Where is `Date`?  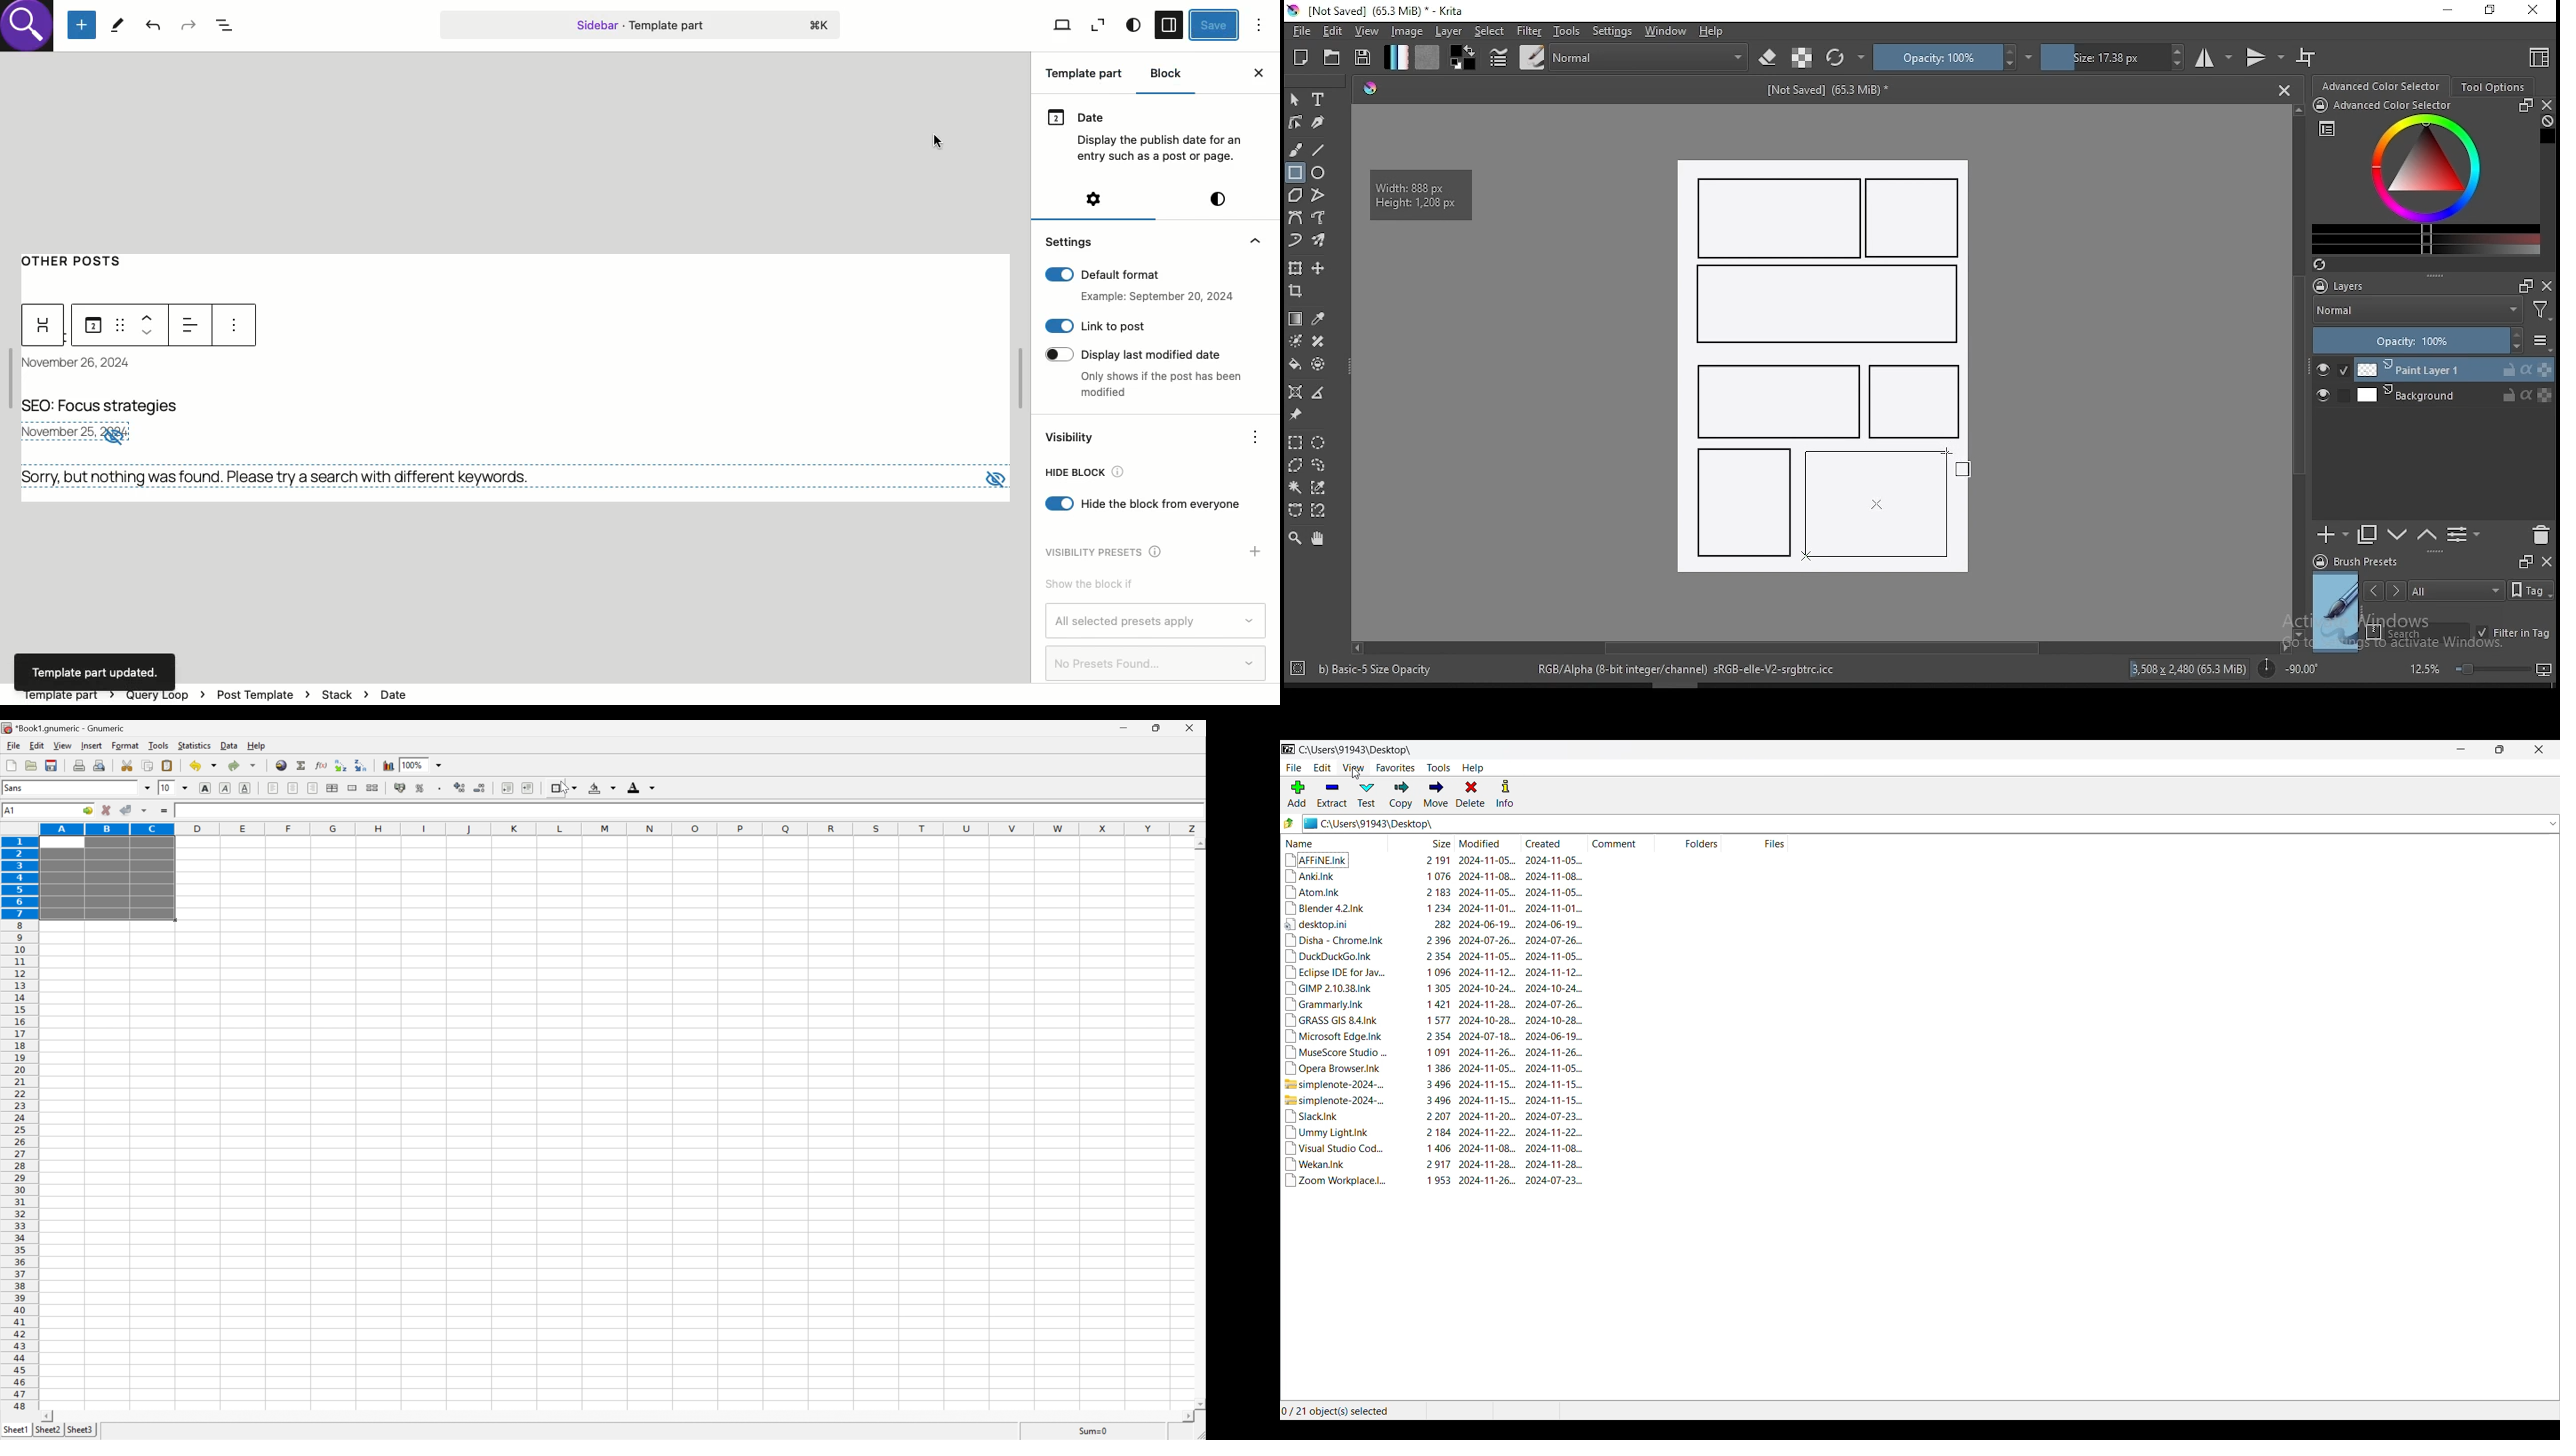
Date is located at coordinates (92, 326).